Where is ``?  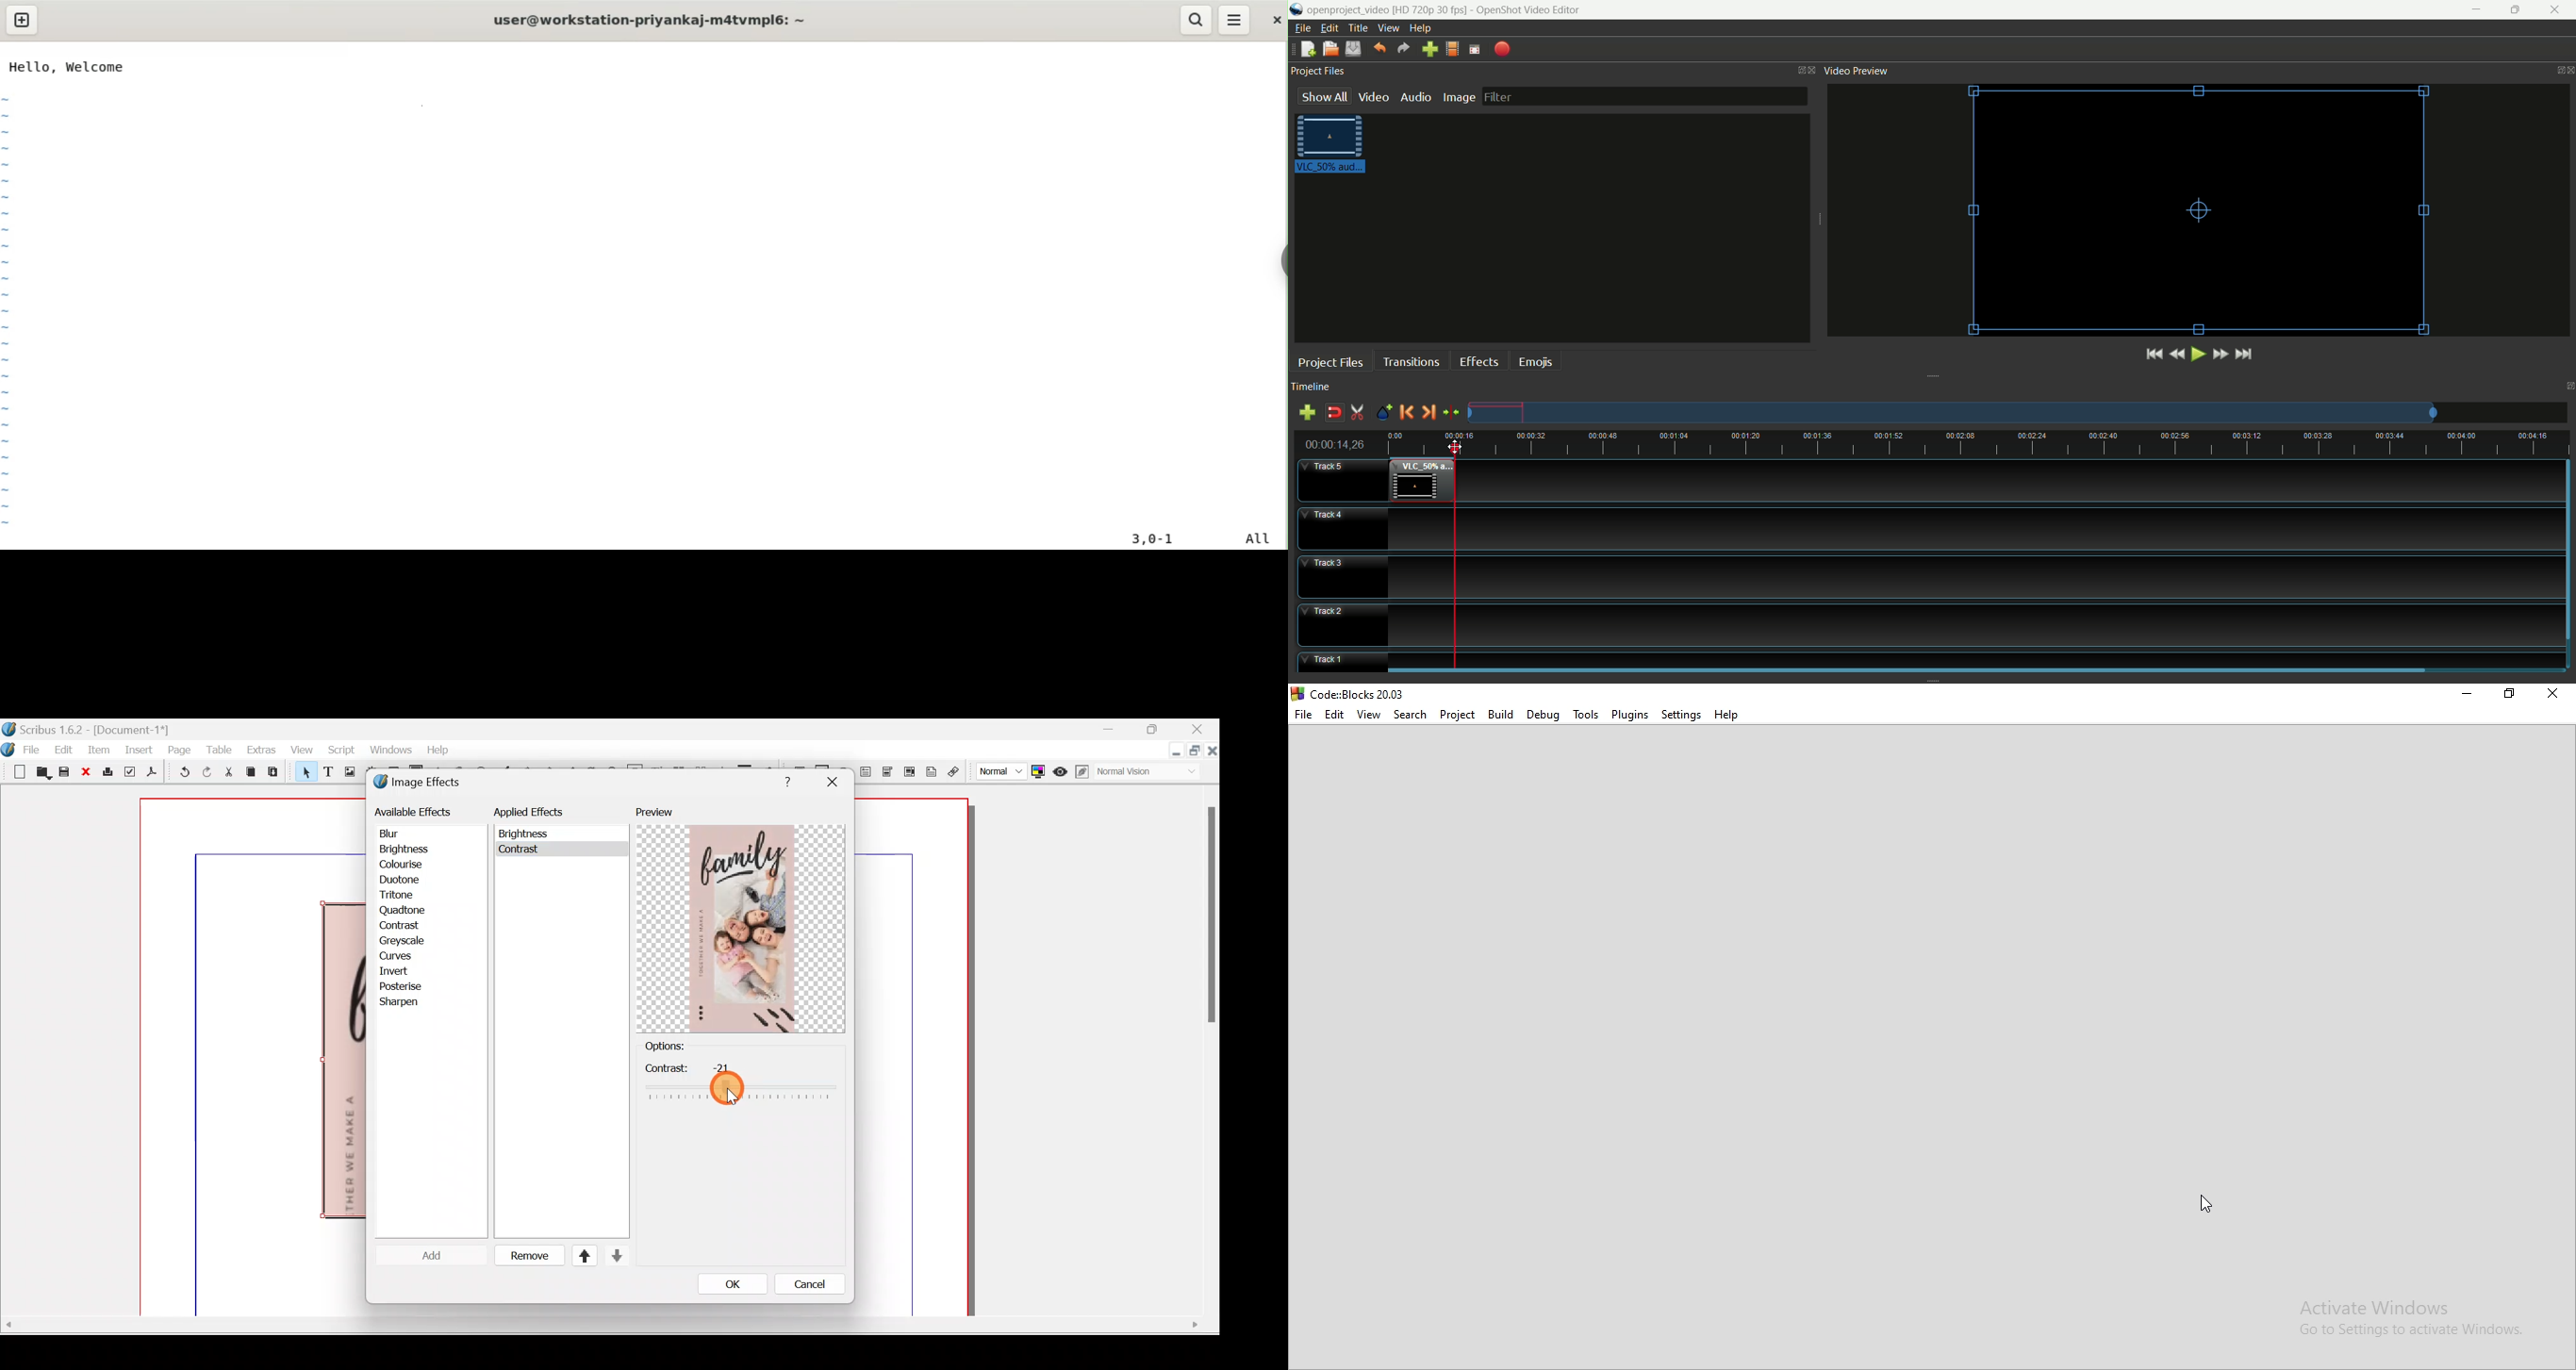
 is located at coordinates (784, 780).